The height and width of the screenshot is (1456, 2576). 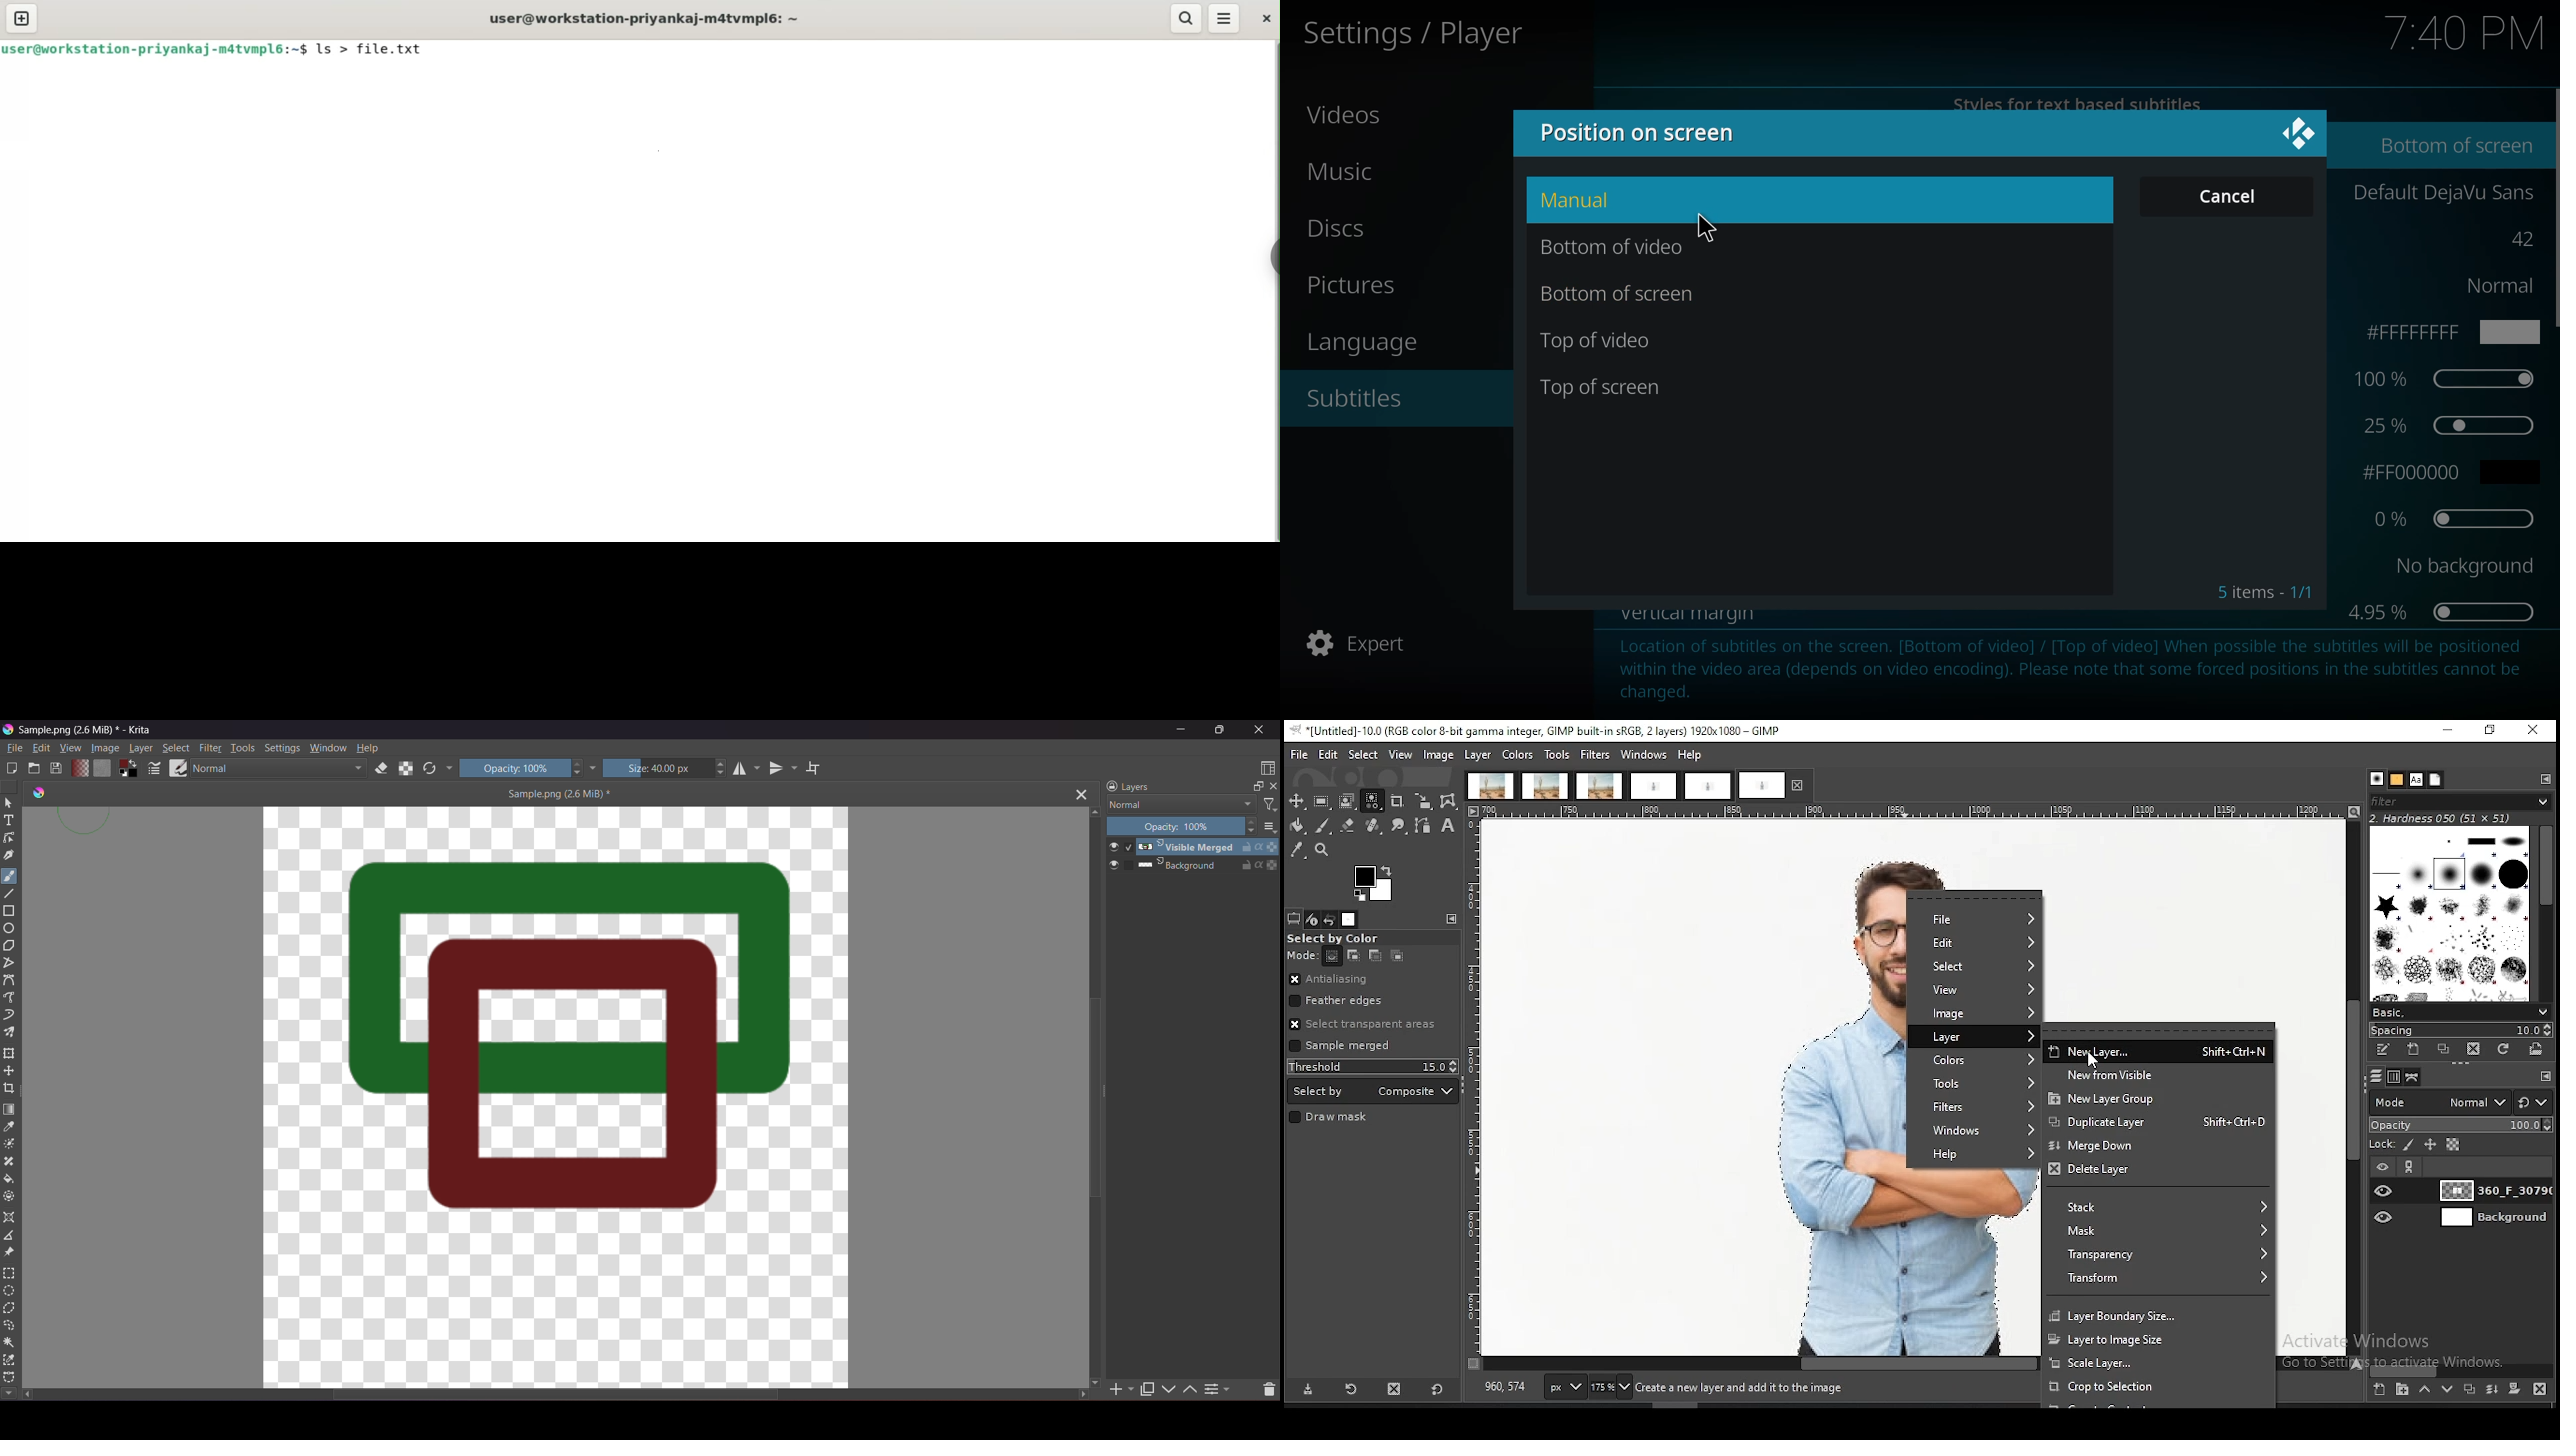 What do you see at coordinates (2093, 1061) in the screenshot?
I see `mouse pointer` at bounding box center [2093, 1061].